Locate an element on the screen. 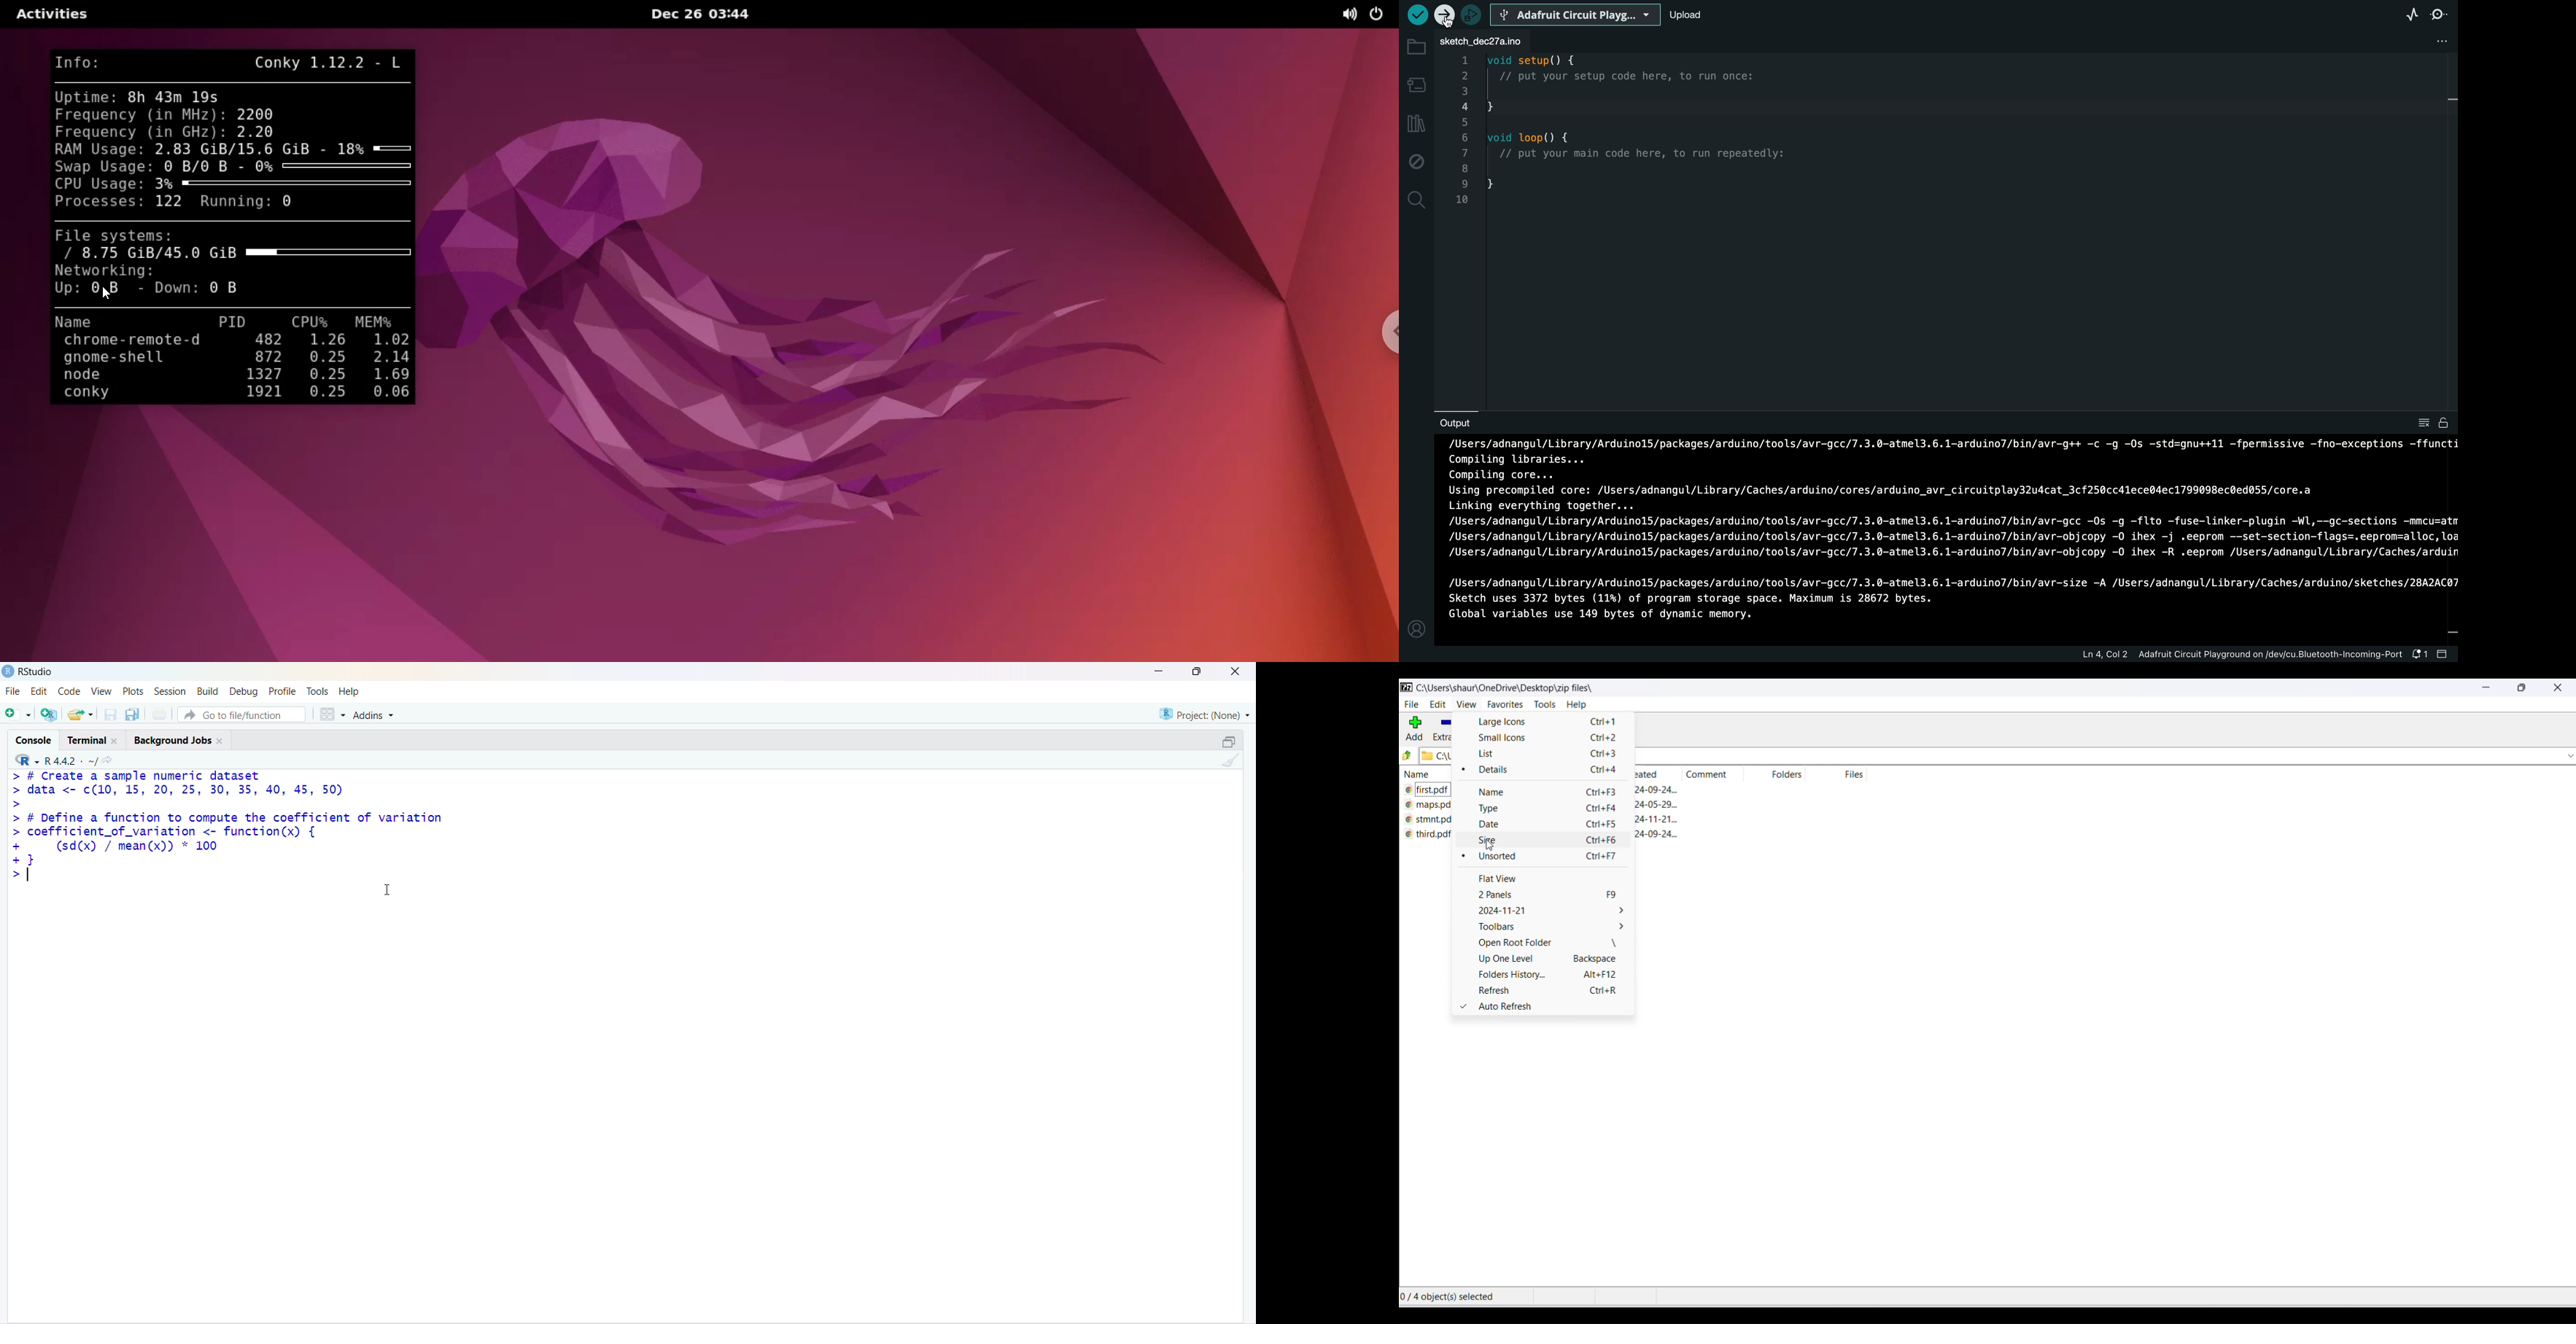 This screenshot has height=1344, width=2576. serial monitor is located at coordinates (2439, 13).